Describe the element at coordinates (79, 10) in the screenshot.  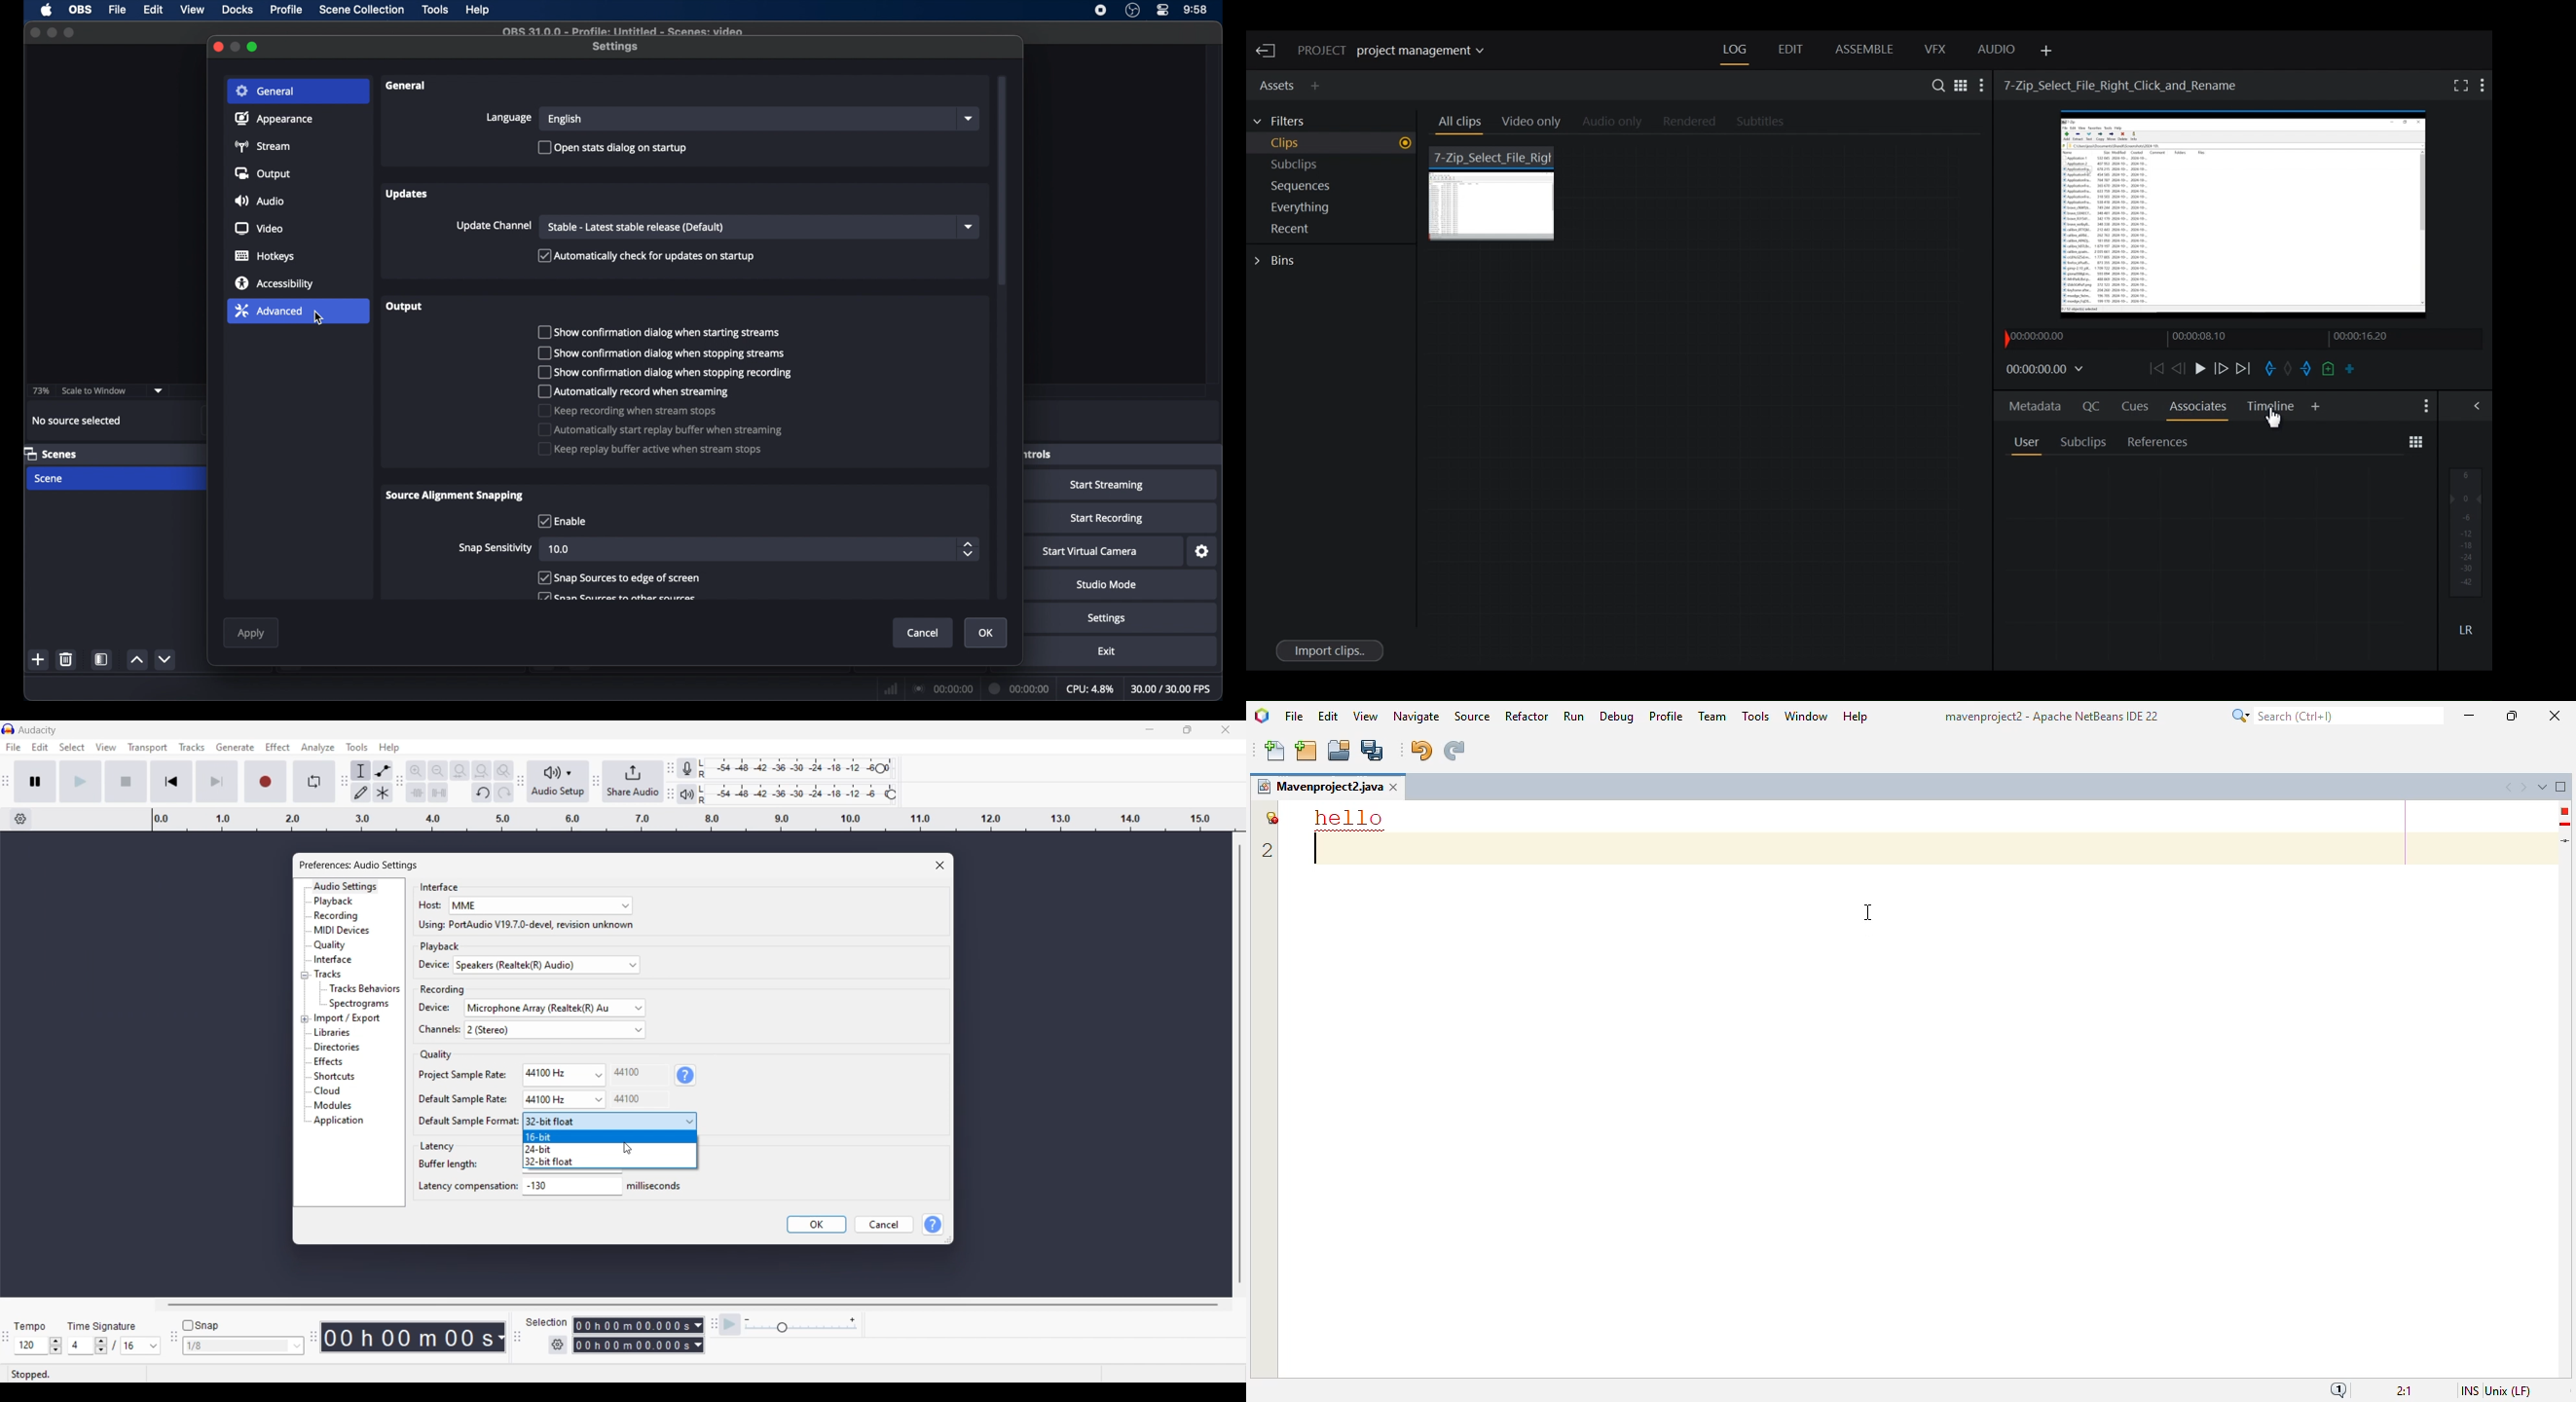
I see `obs` at that location.